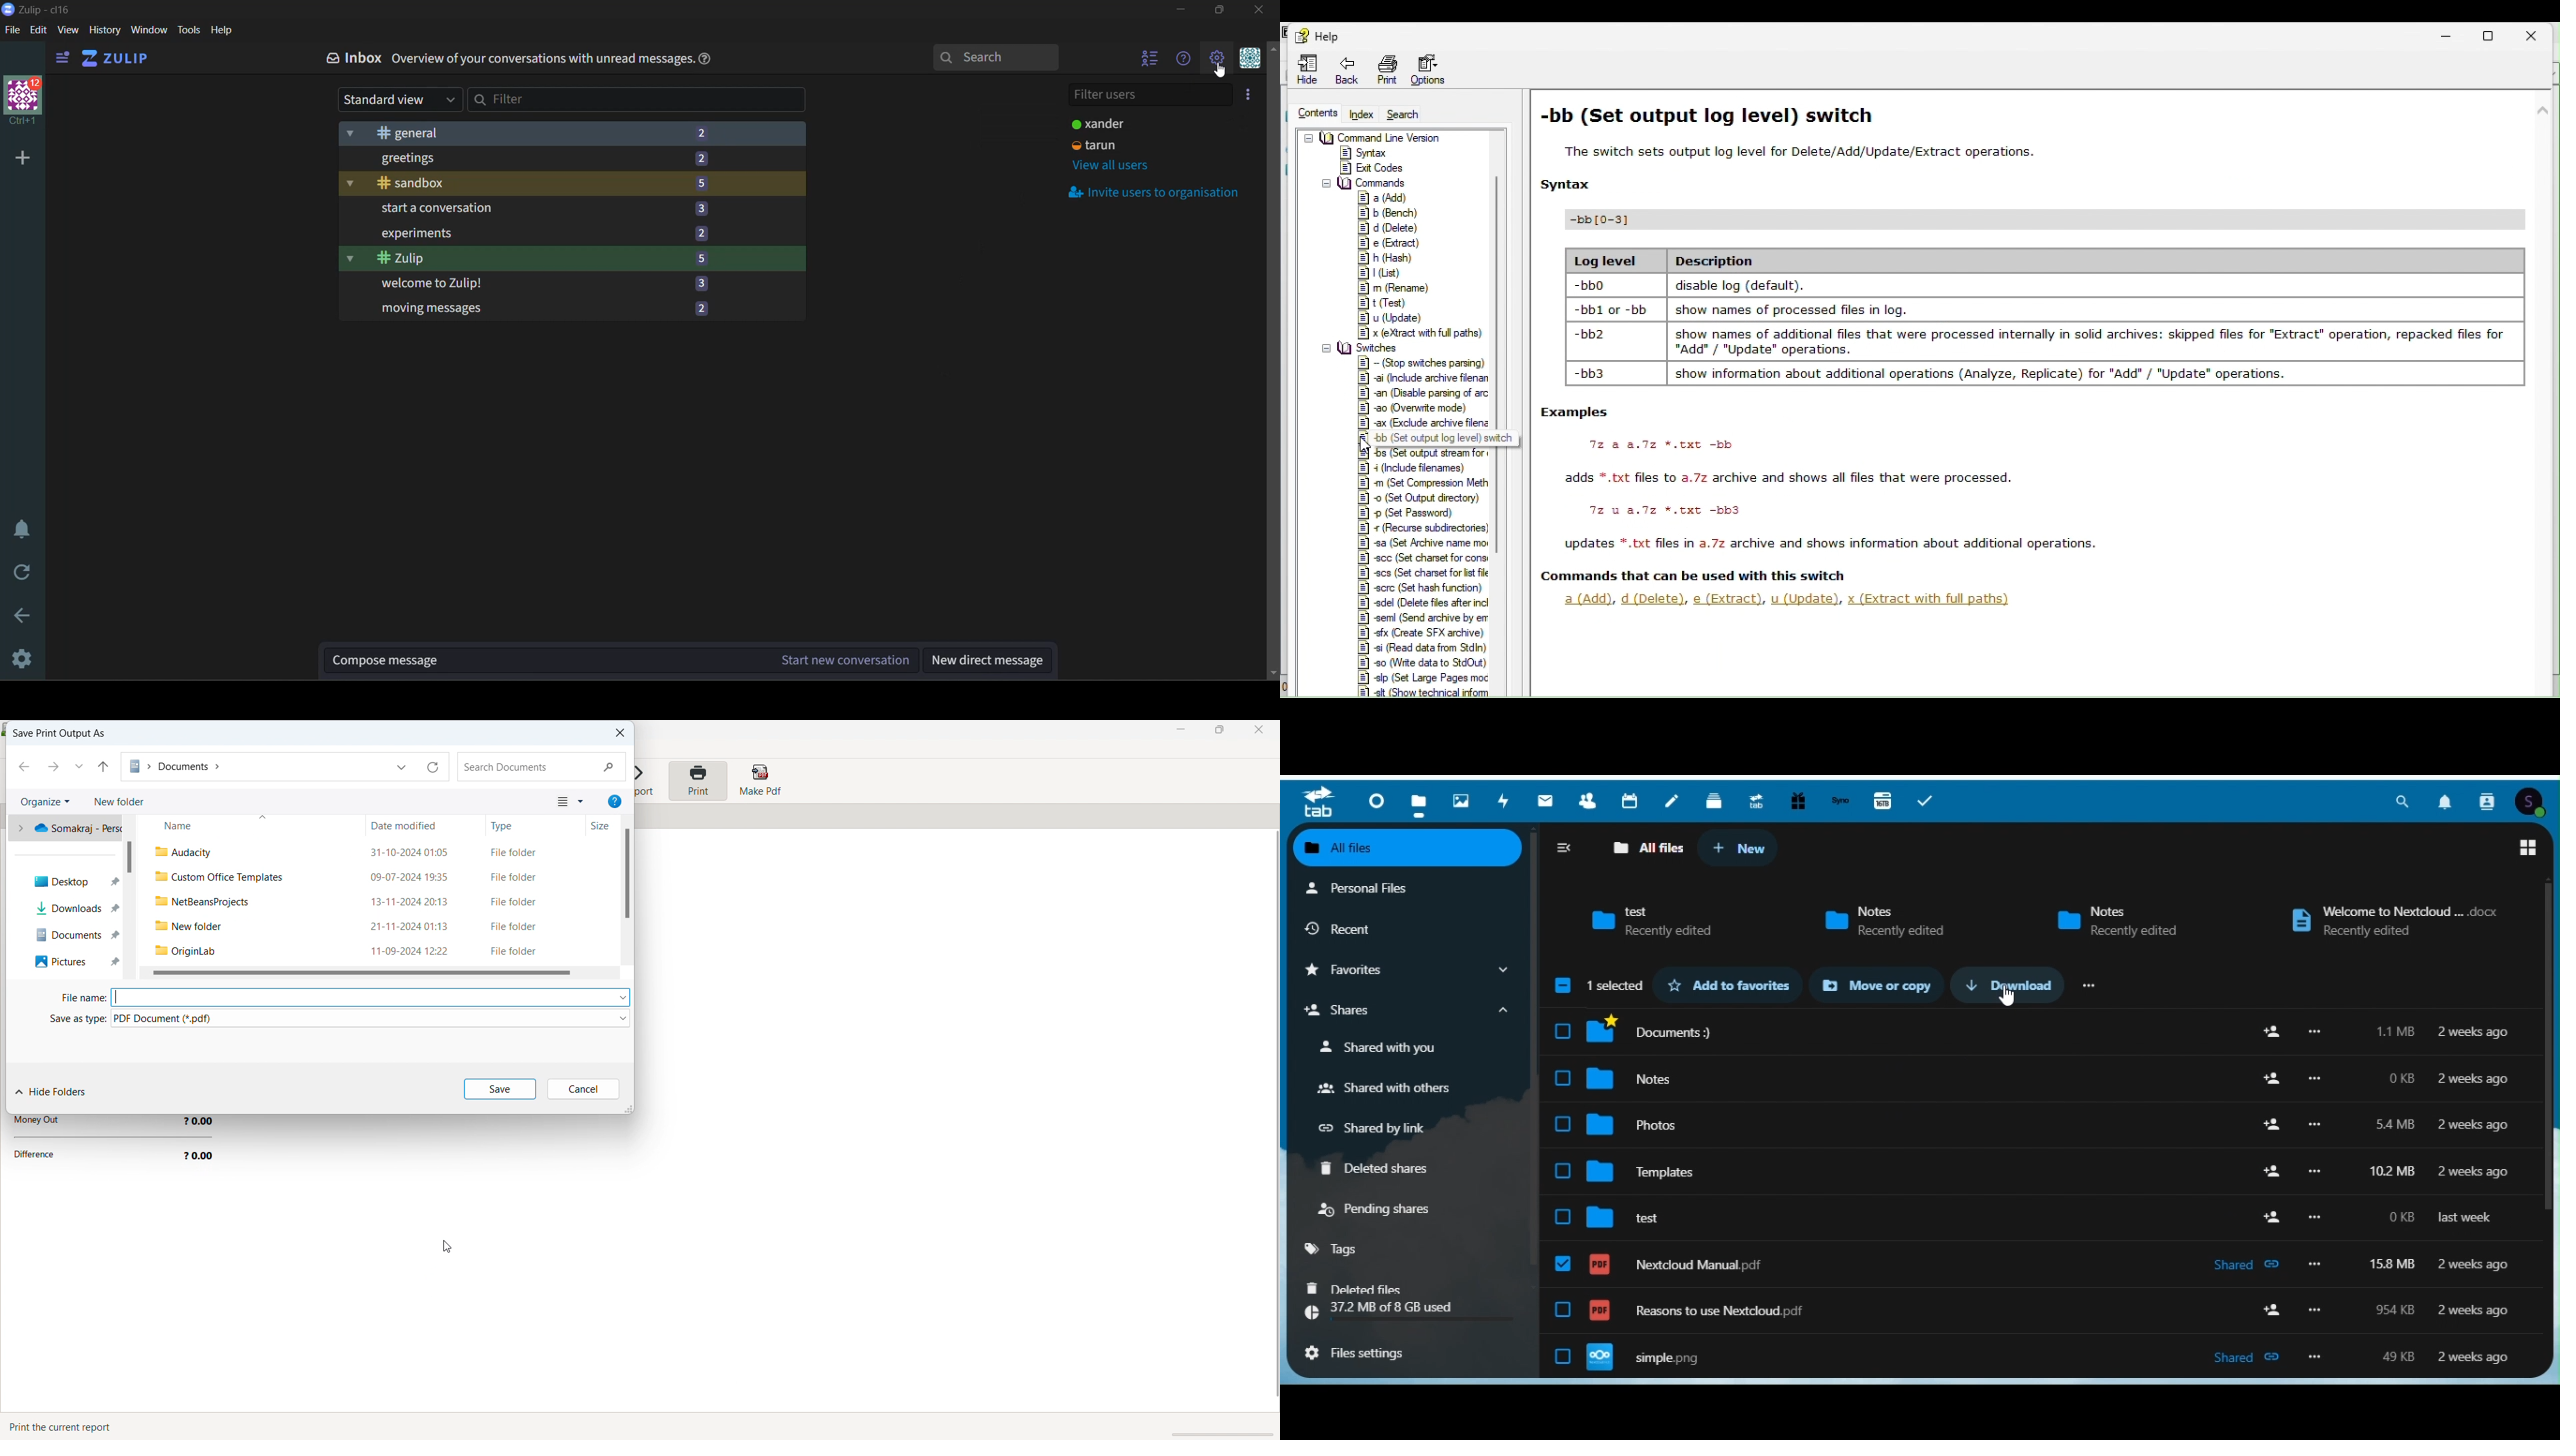  Describe the element at coordinates (1808, 599) in the screenshot. I see `u (Update),` at that location.